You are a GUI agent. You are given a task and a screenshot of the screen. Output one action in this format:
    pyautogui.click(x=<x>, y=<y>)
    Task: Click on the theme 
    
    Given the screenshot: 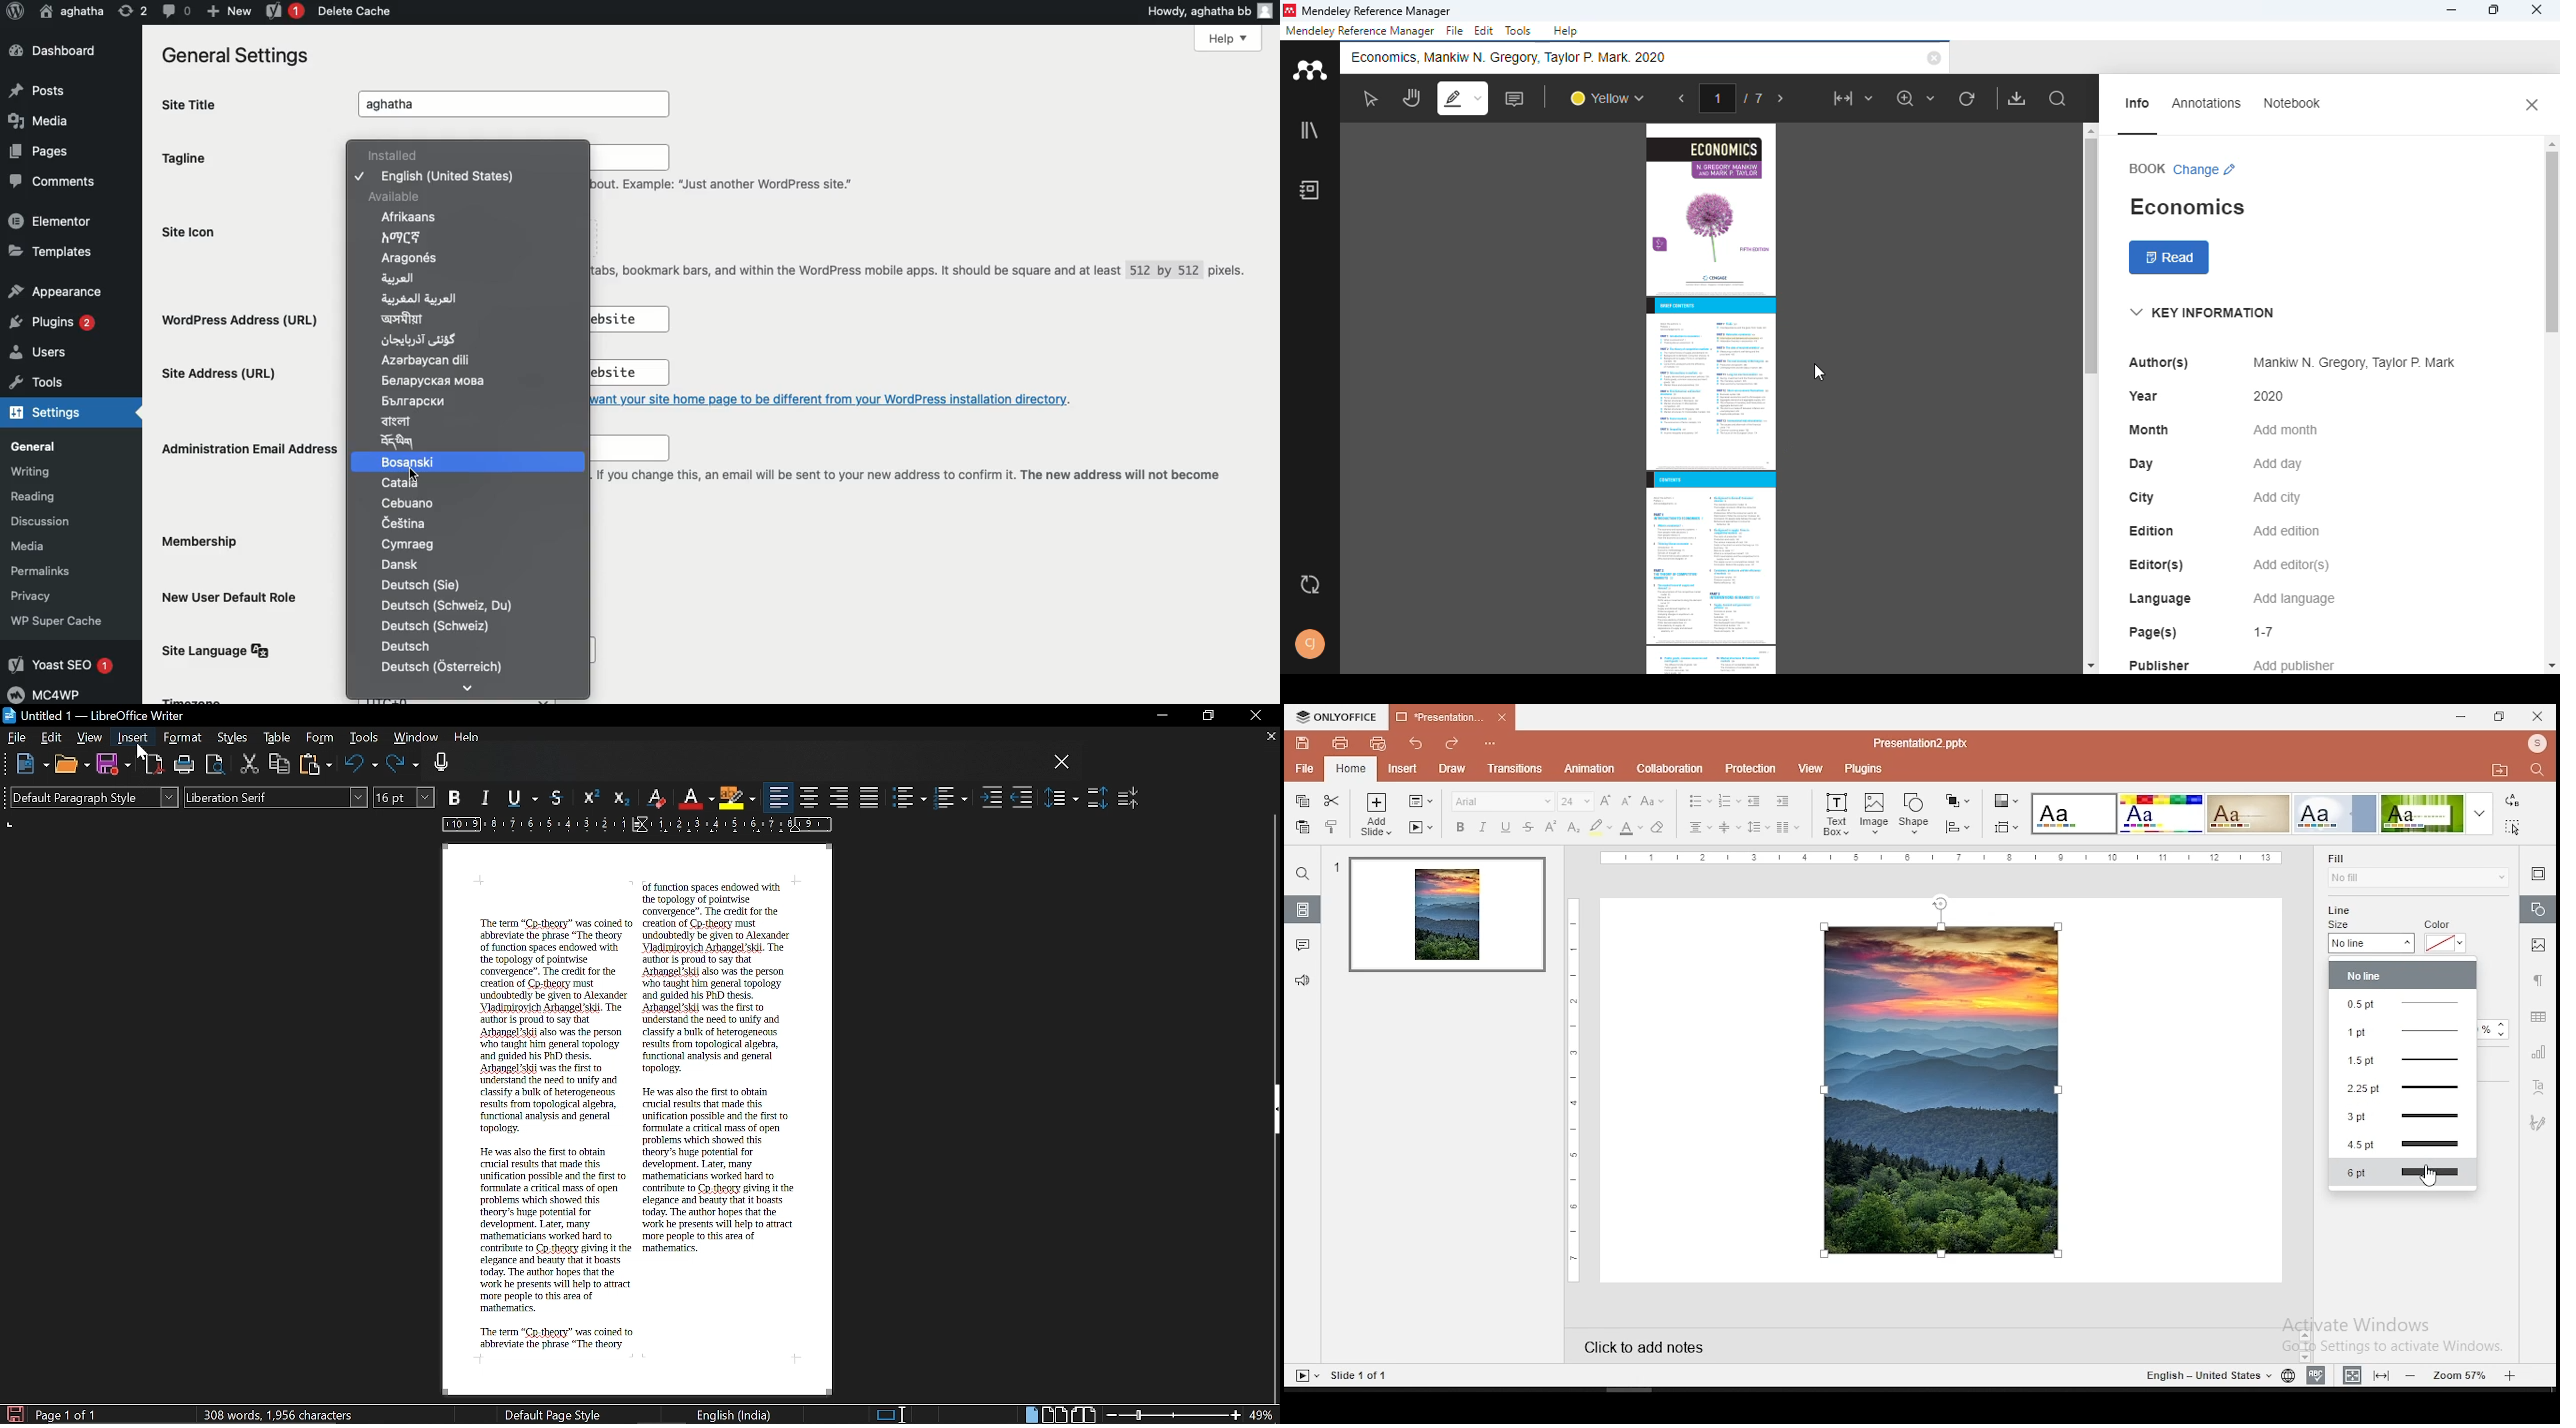 What is the action you would take?
    pyautogui.click(x=2248, y=814)
    